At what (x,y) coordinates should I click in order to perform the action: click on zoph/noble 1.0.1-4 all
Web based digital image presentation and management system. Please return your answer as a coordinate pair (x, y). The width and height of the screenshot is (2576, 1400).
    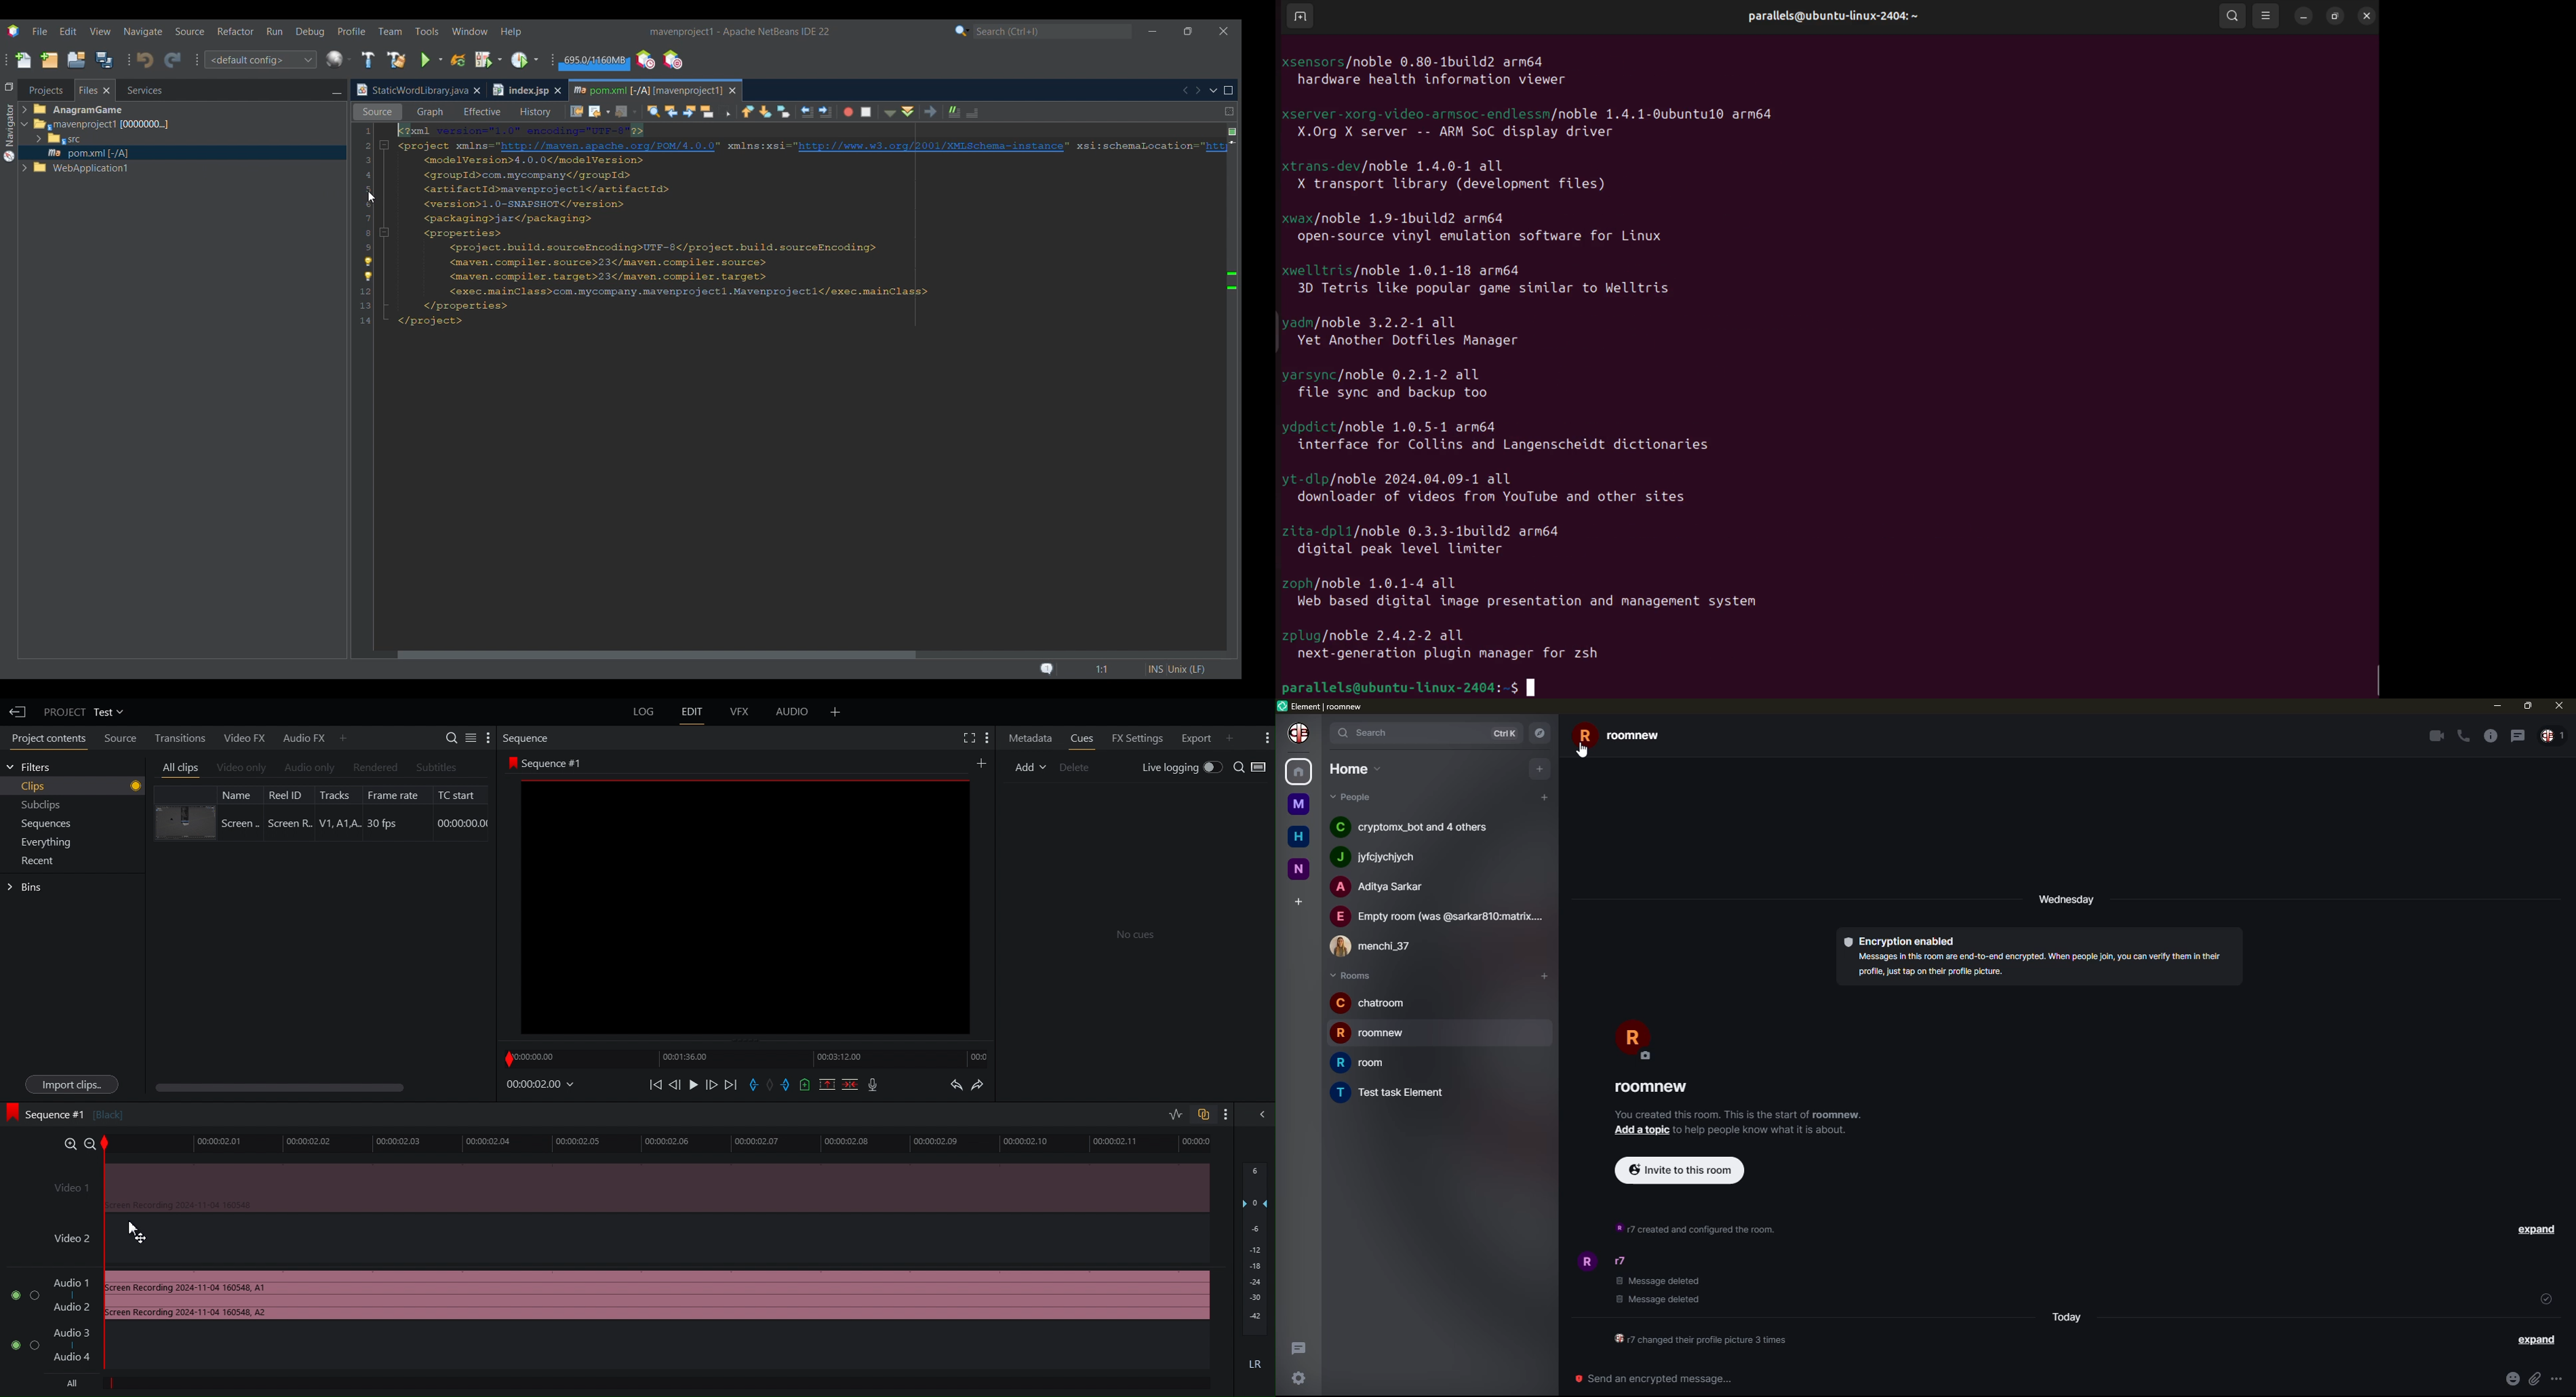
    Looking at the image, I should click on (1527, 595).